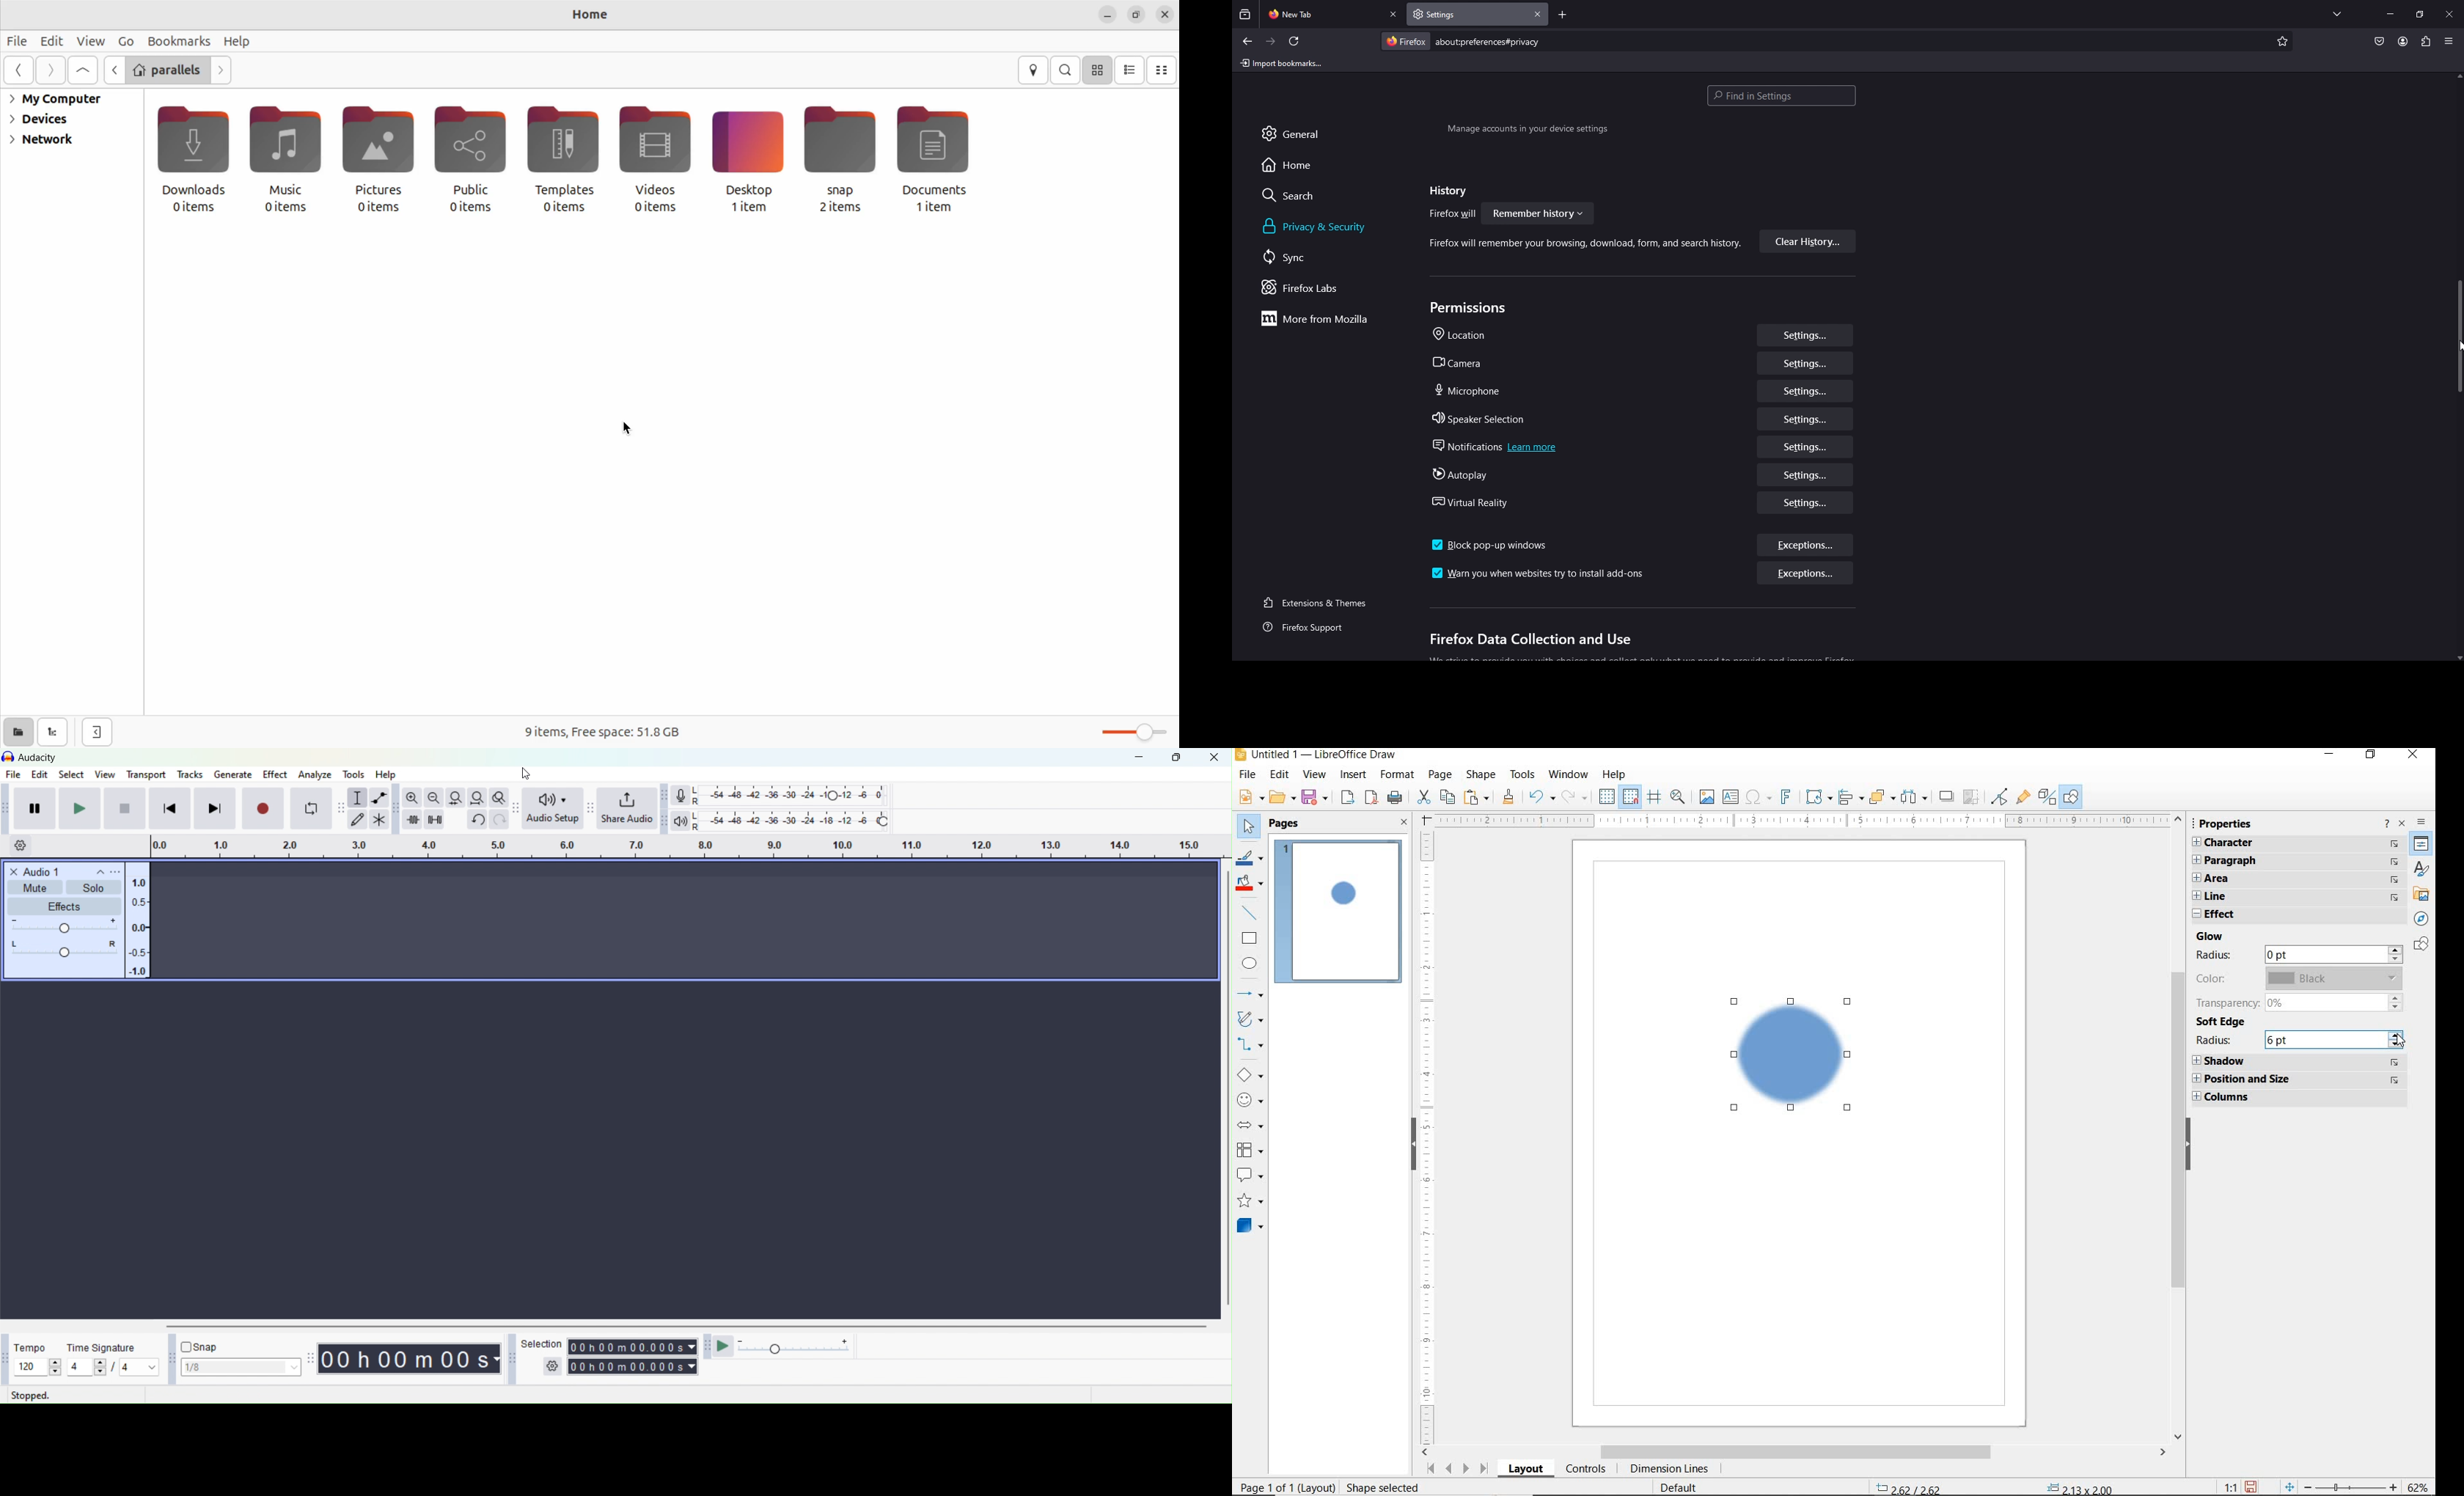 The height and width of the screenshot is (1512, 2464). What do you see at coordinates (554, 809) in the screenshot?
I see `Audio setup` at bounding box center [554, 809].